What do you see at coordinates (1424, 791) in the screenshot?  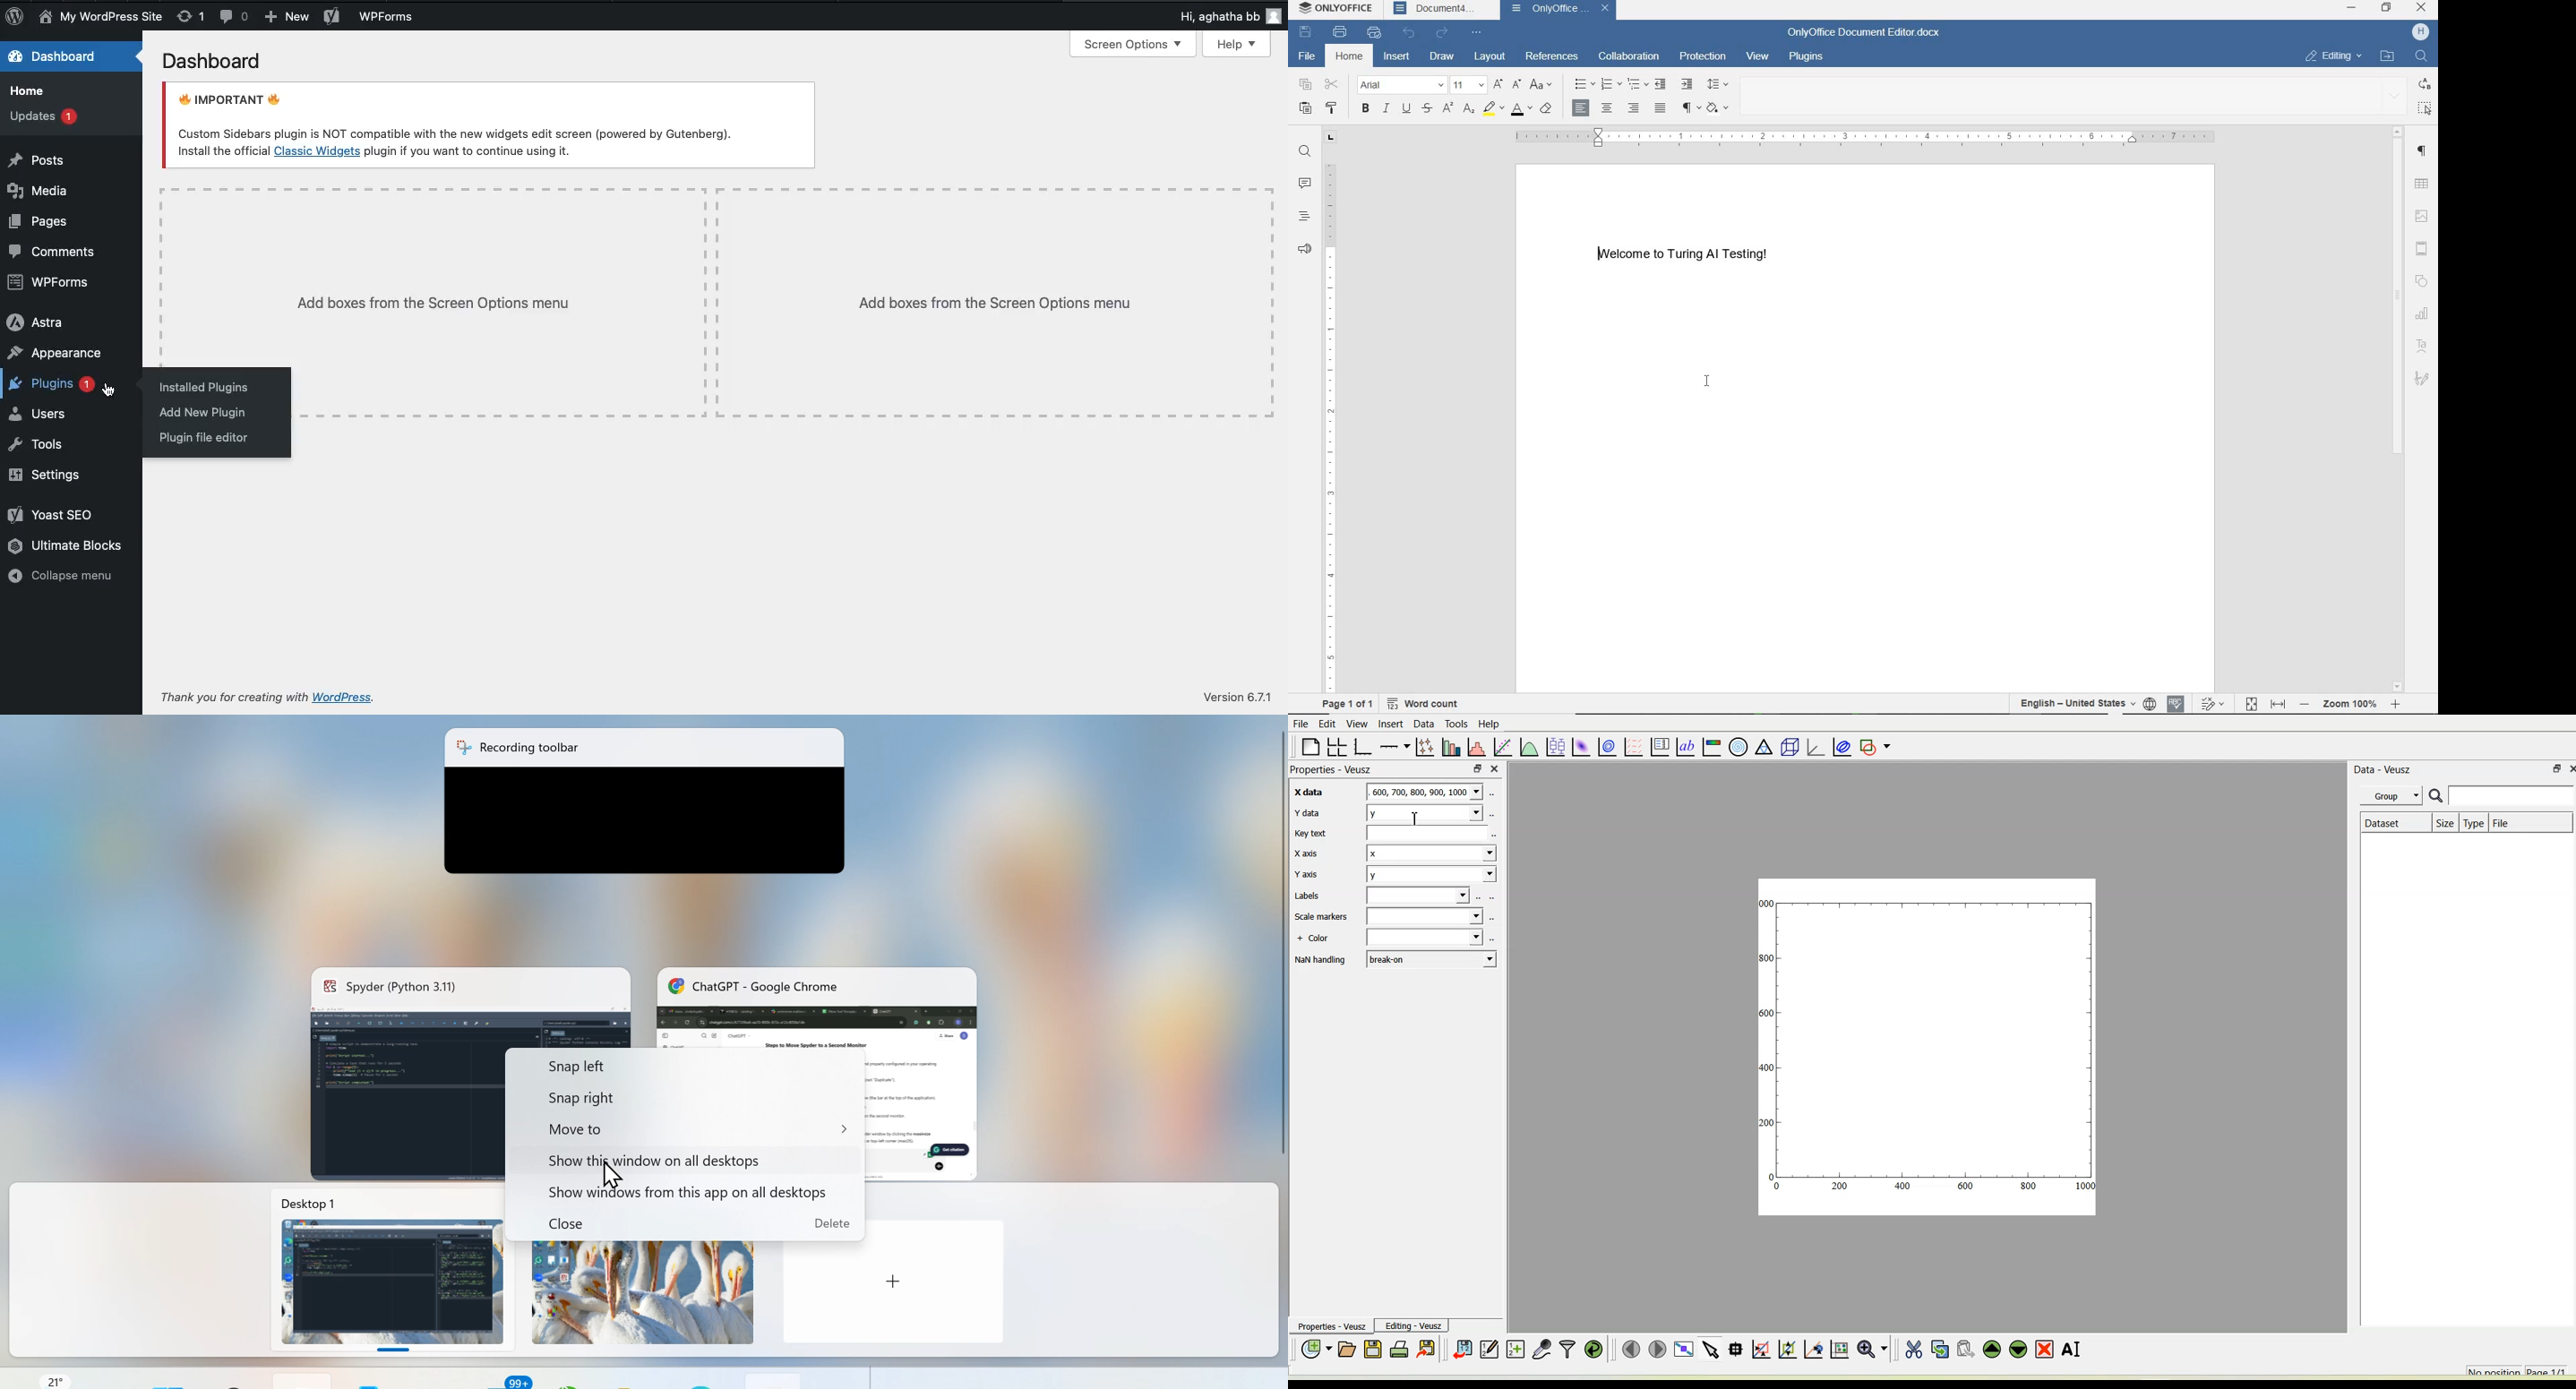 I see `600,700,800,900,1000` at bounding box center [1424, 791].